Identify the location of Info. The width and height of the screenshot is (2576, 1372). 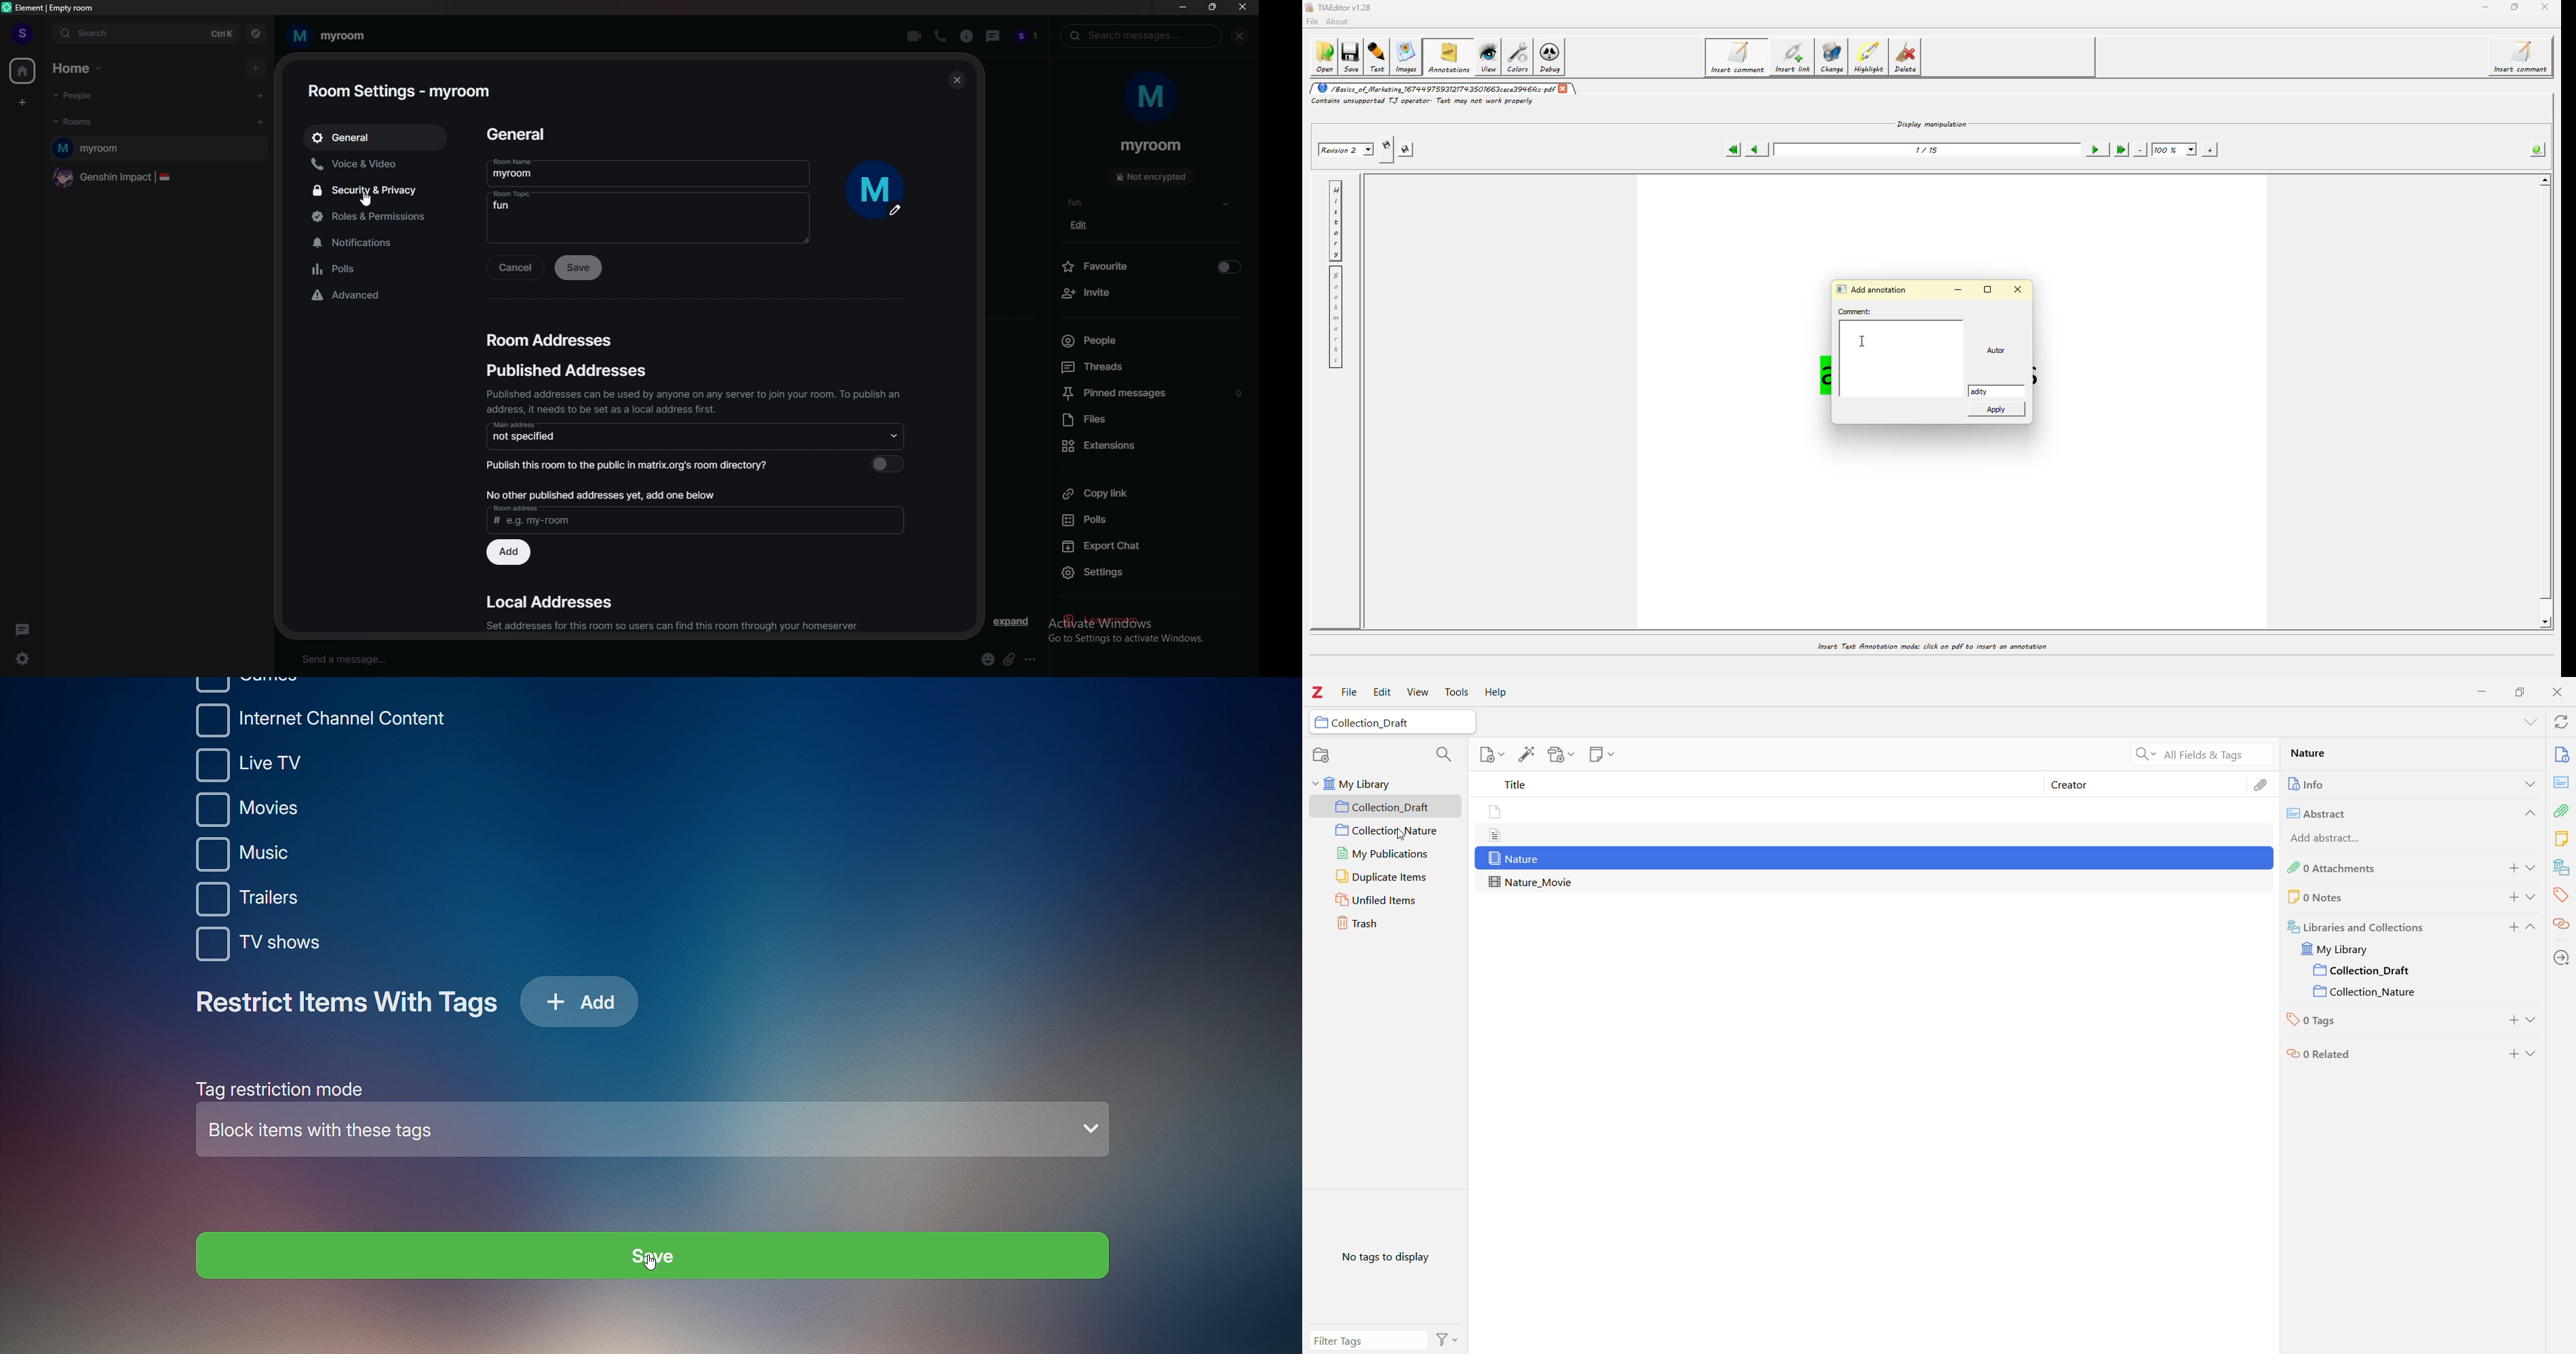
(2379, 783).